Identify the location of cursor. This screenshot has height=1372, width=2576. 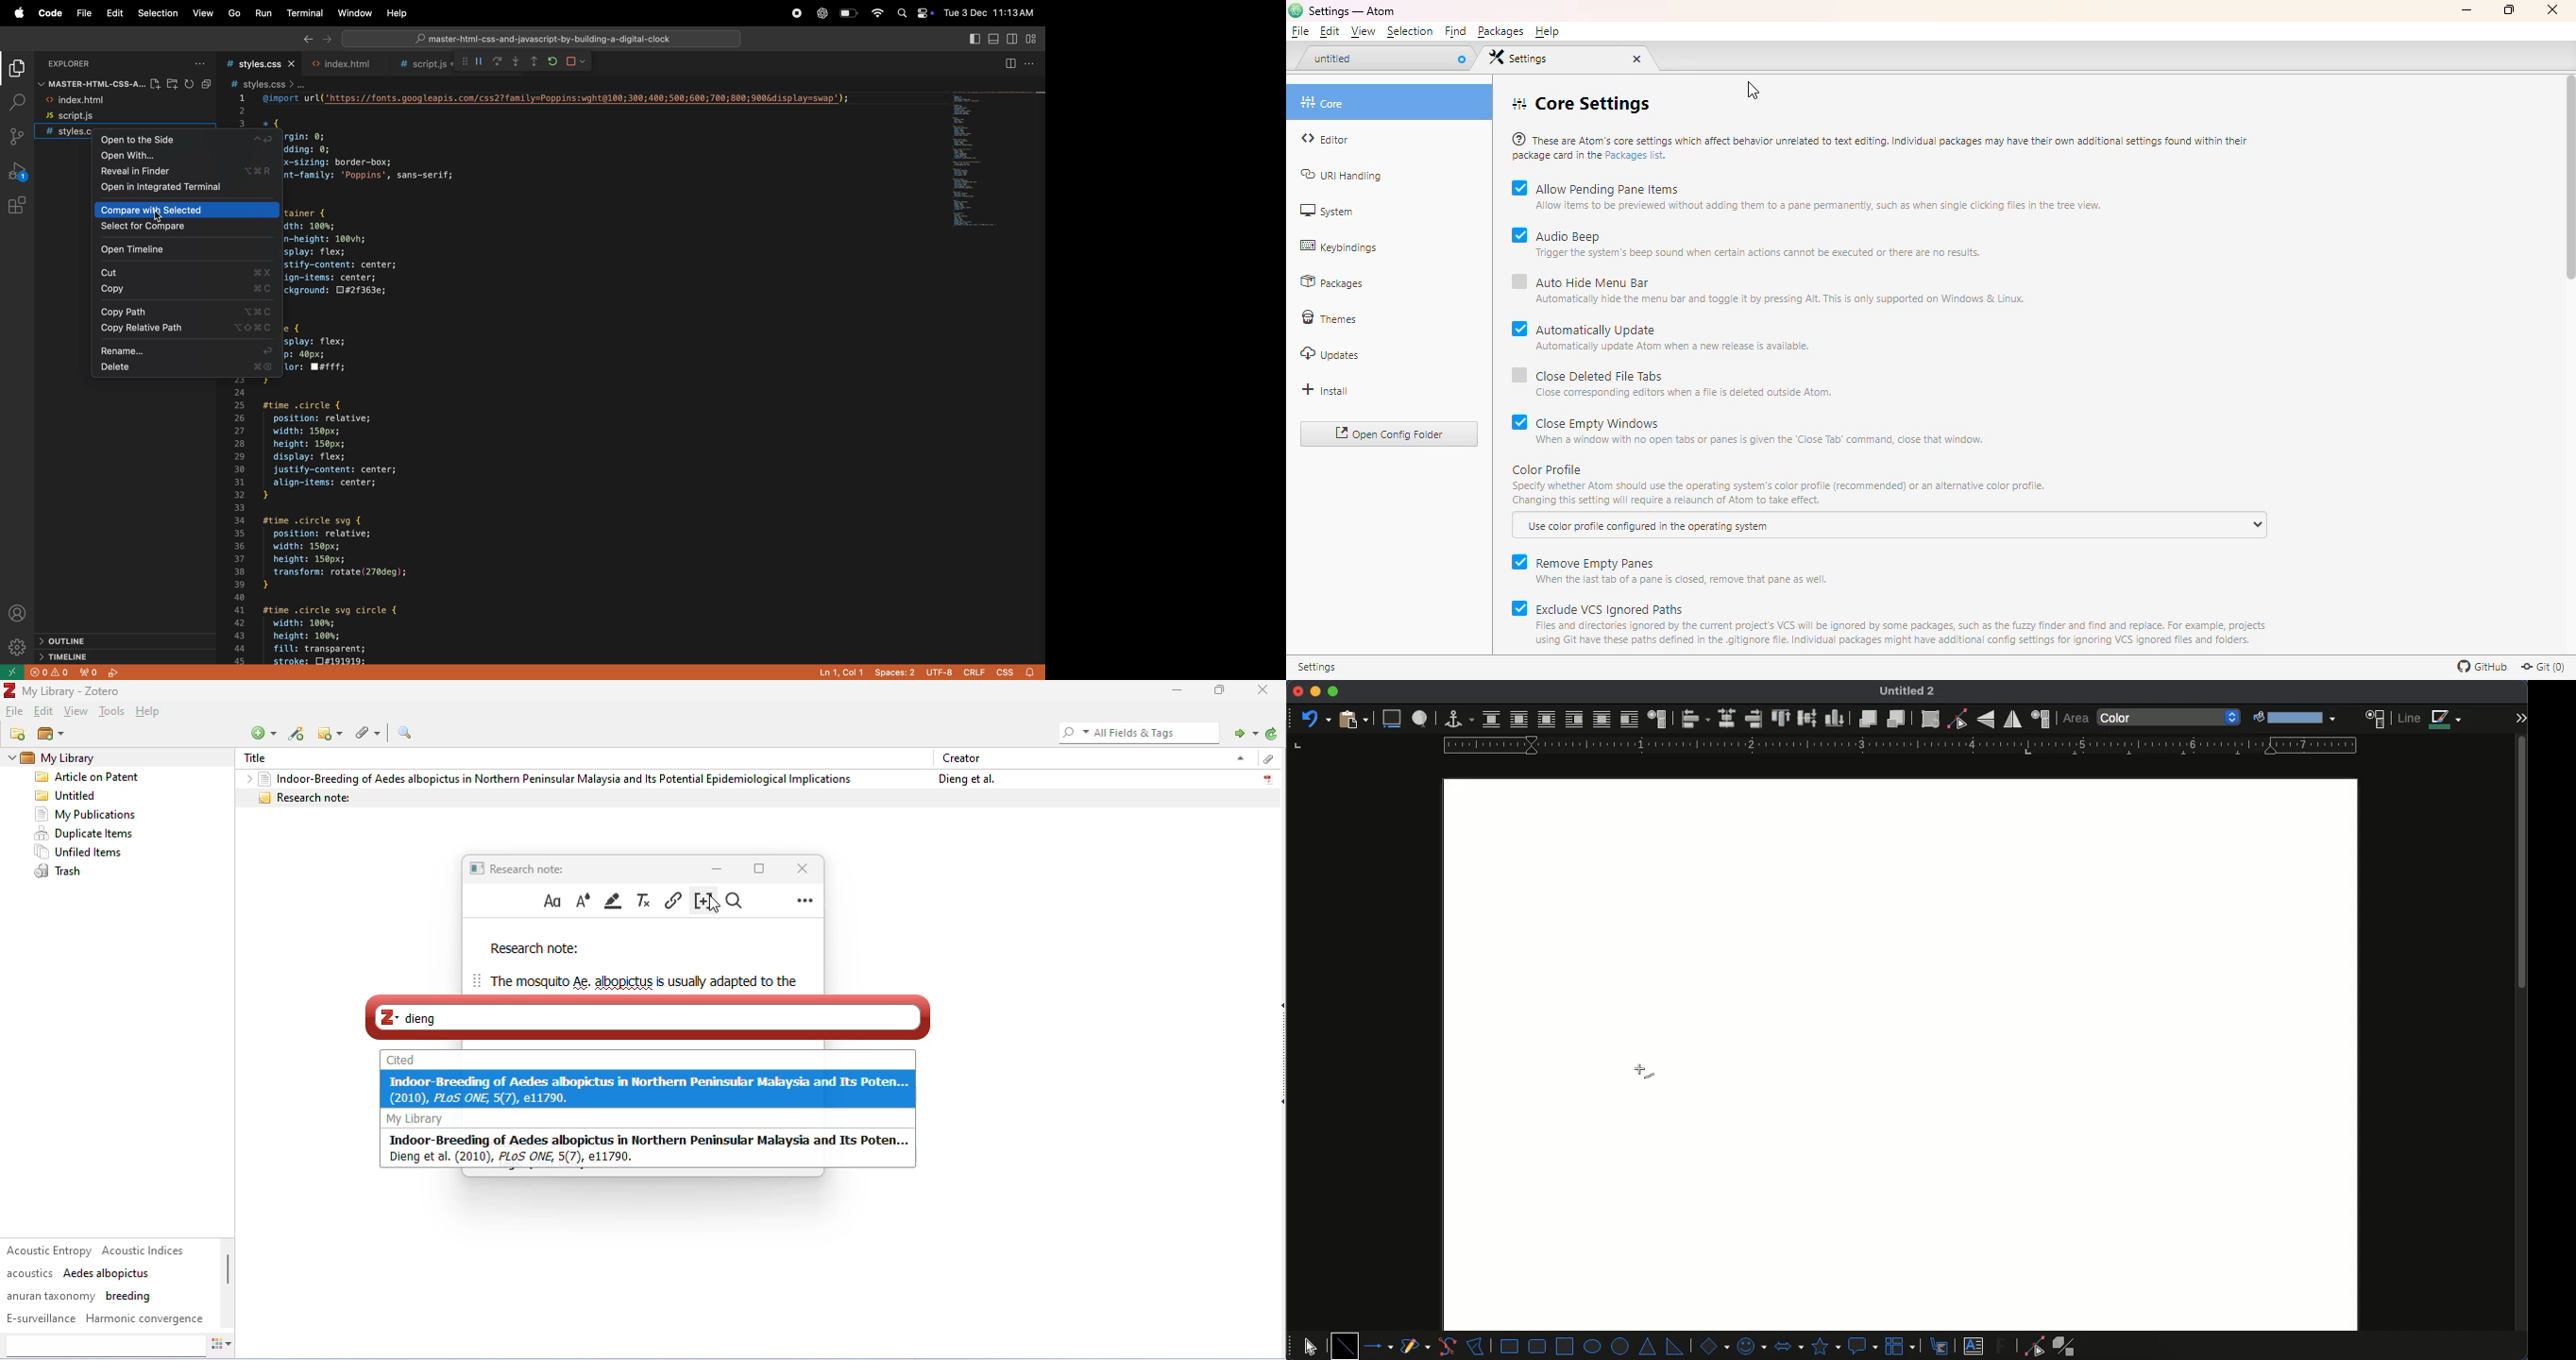
(1642, 1075).